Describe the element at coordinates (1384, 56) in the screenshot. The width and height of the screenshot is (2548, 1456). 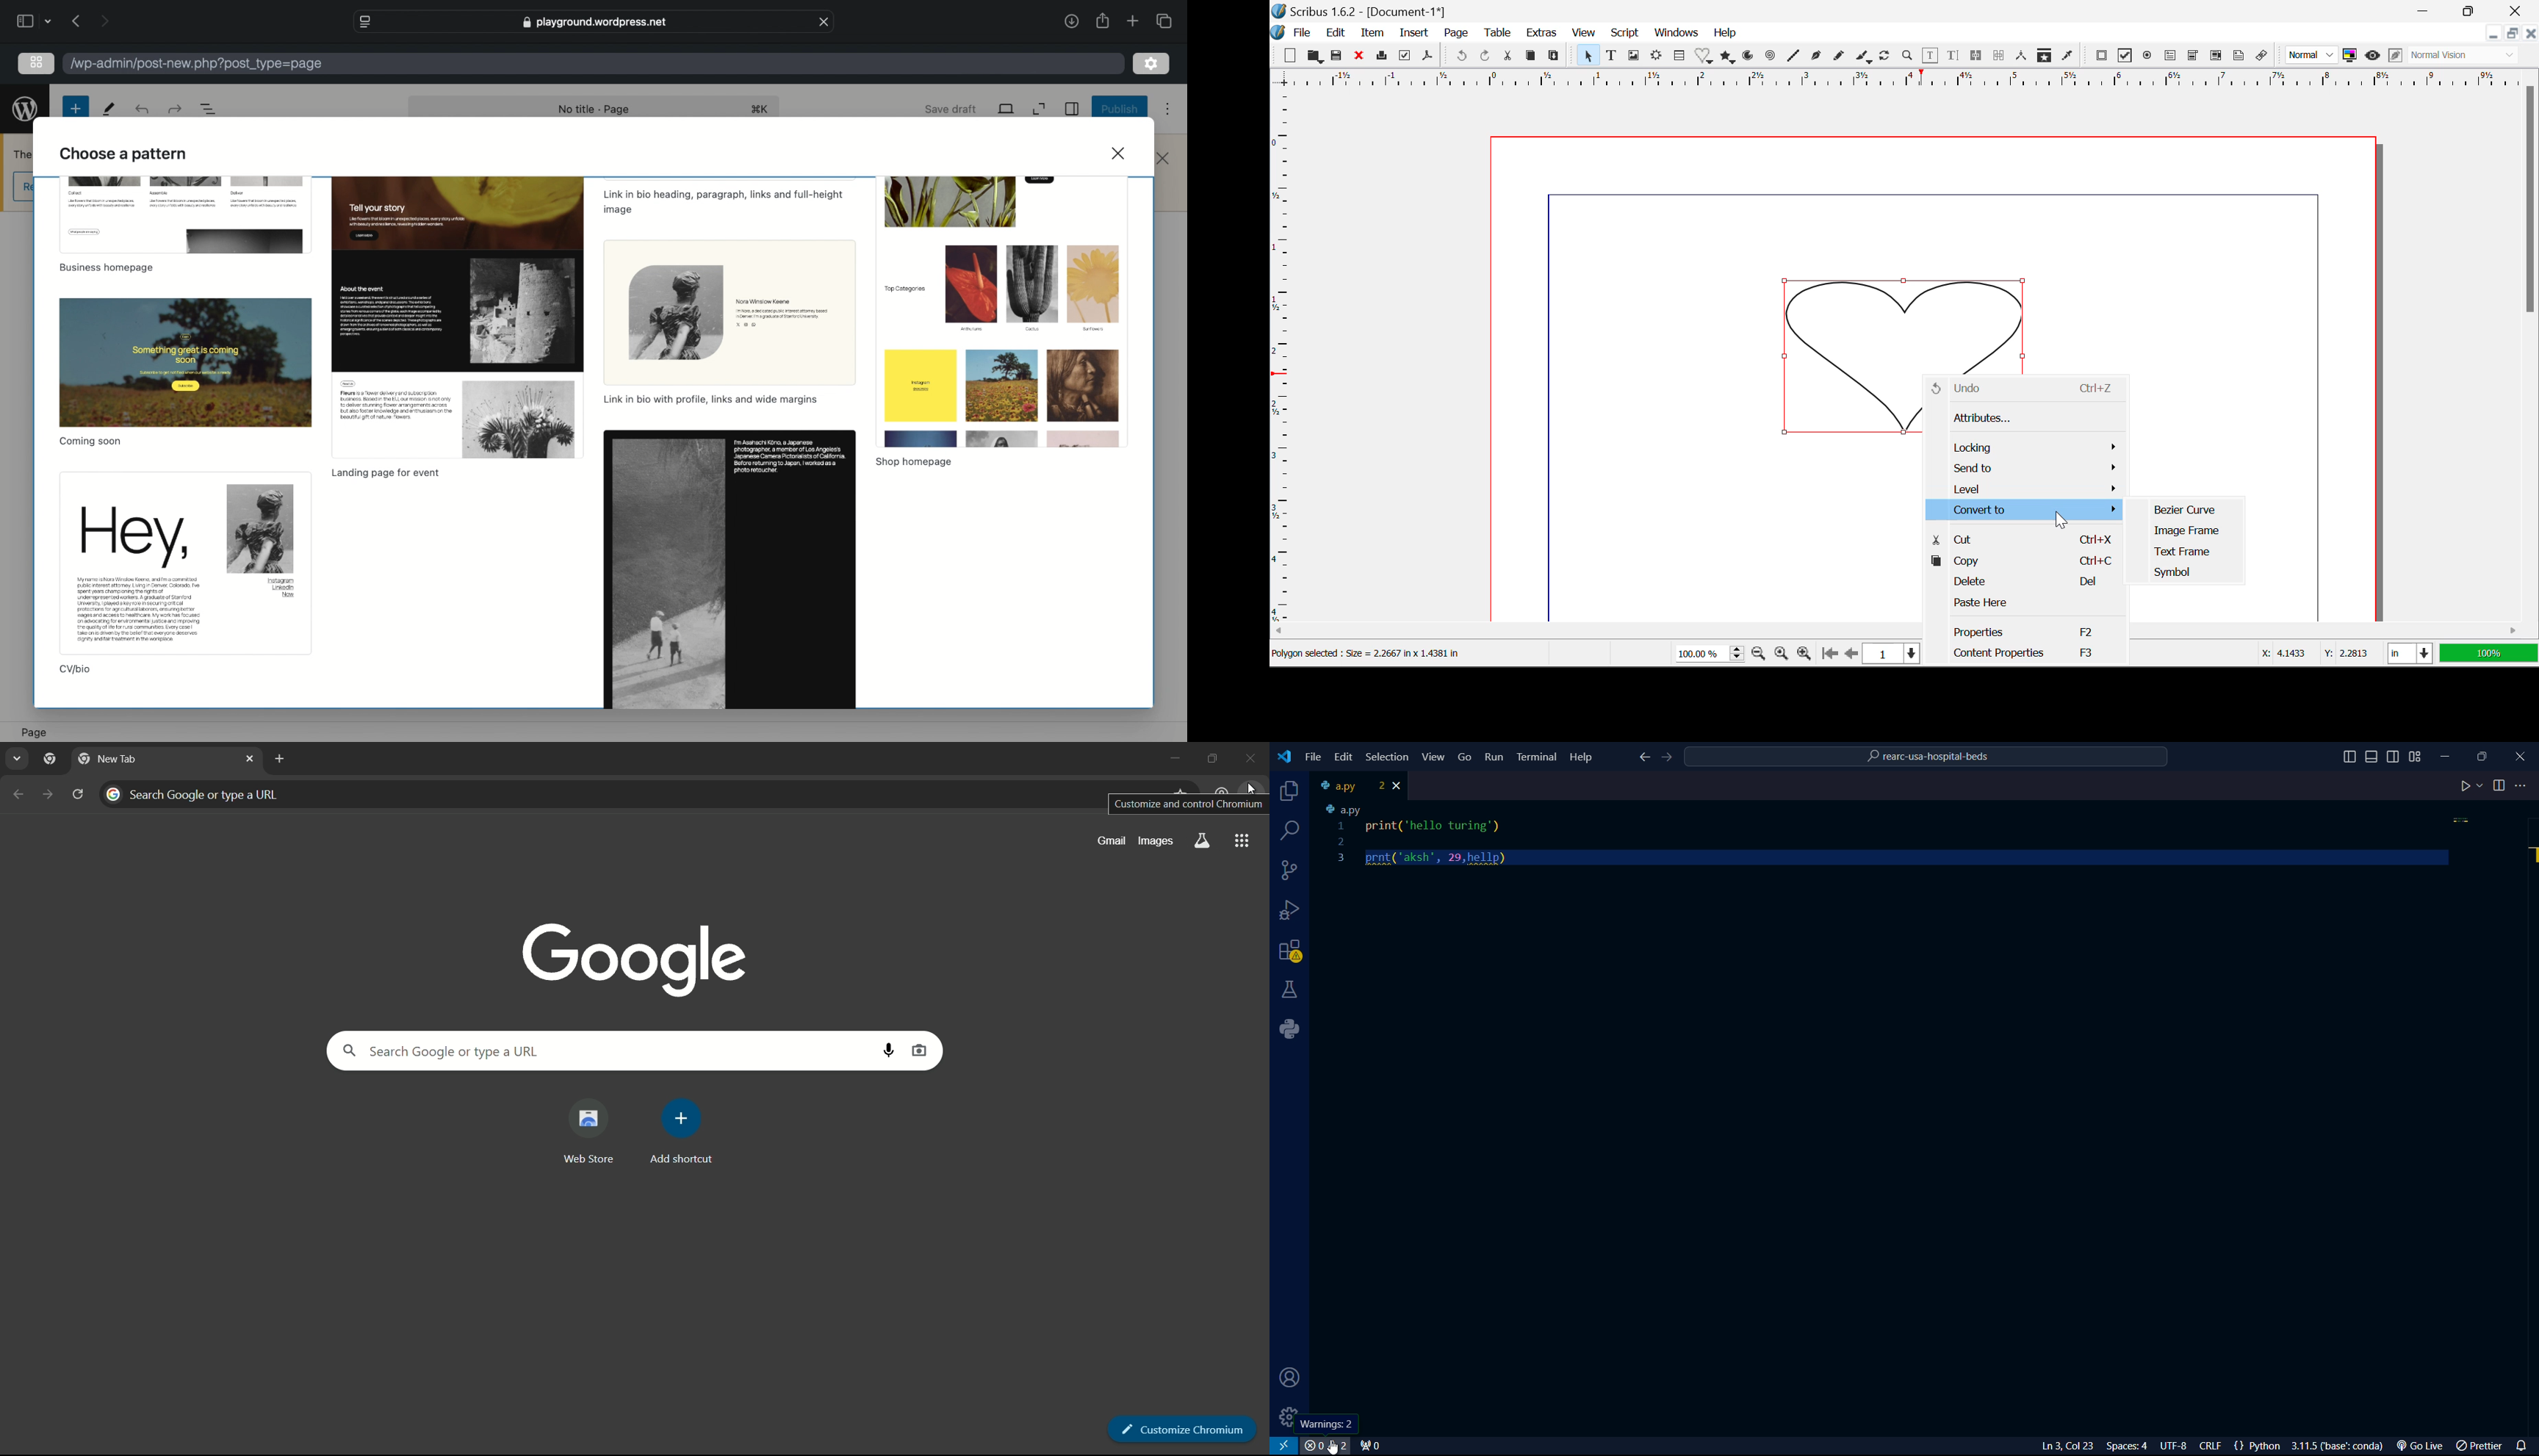
I see `Print` at that location.